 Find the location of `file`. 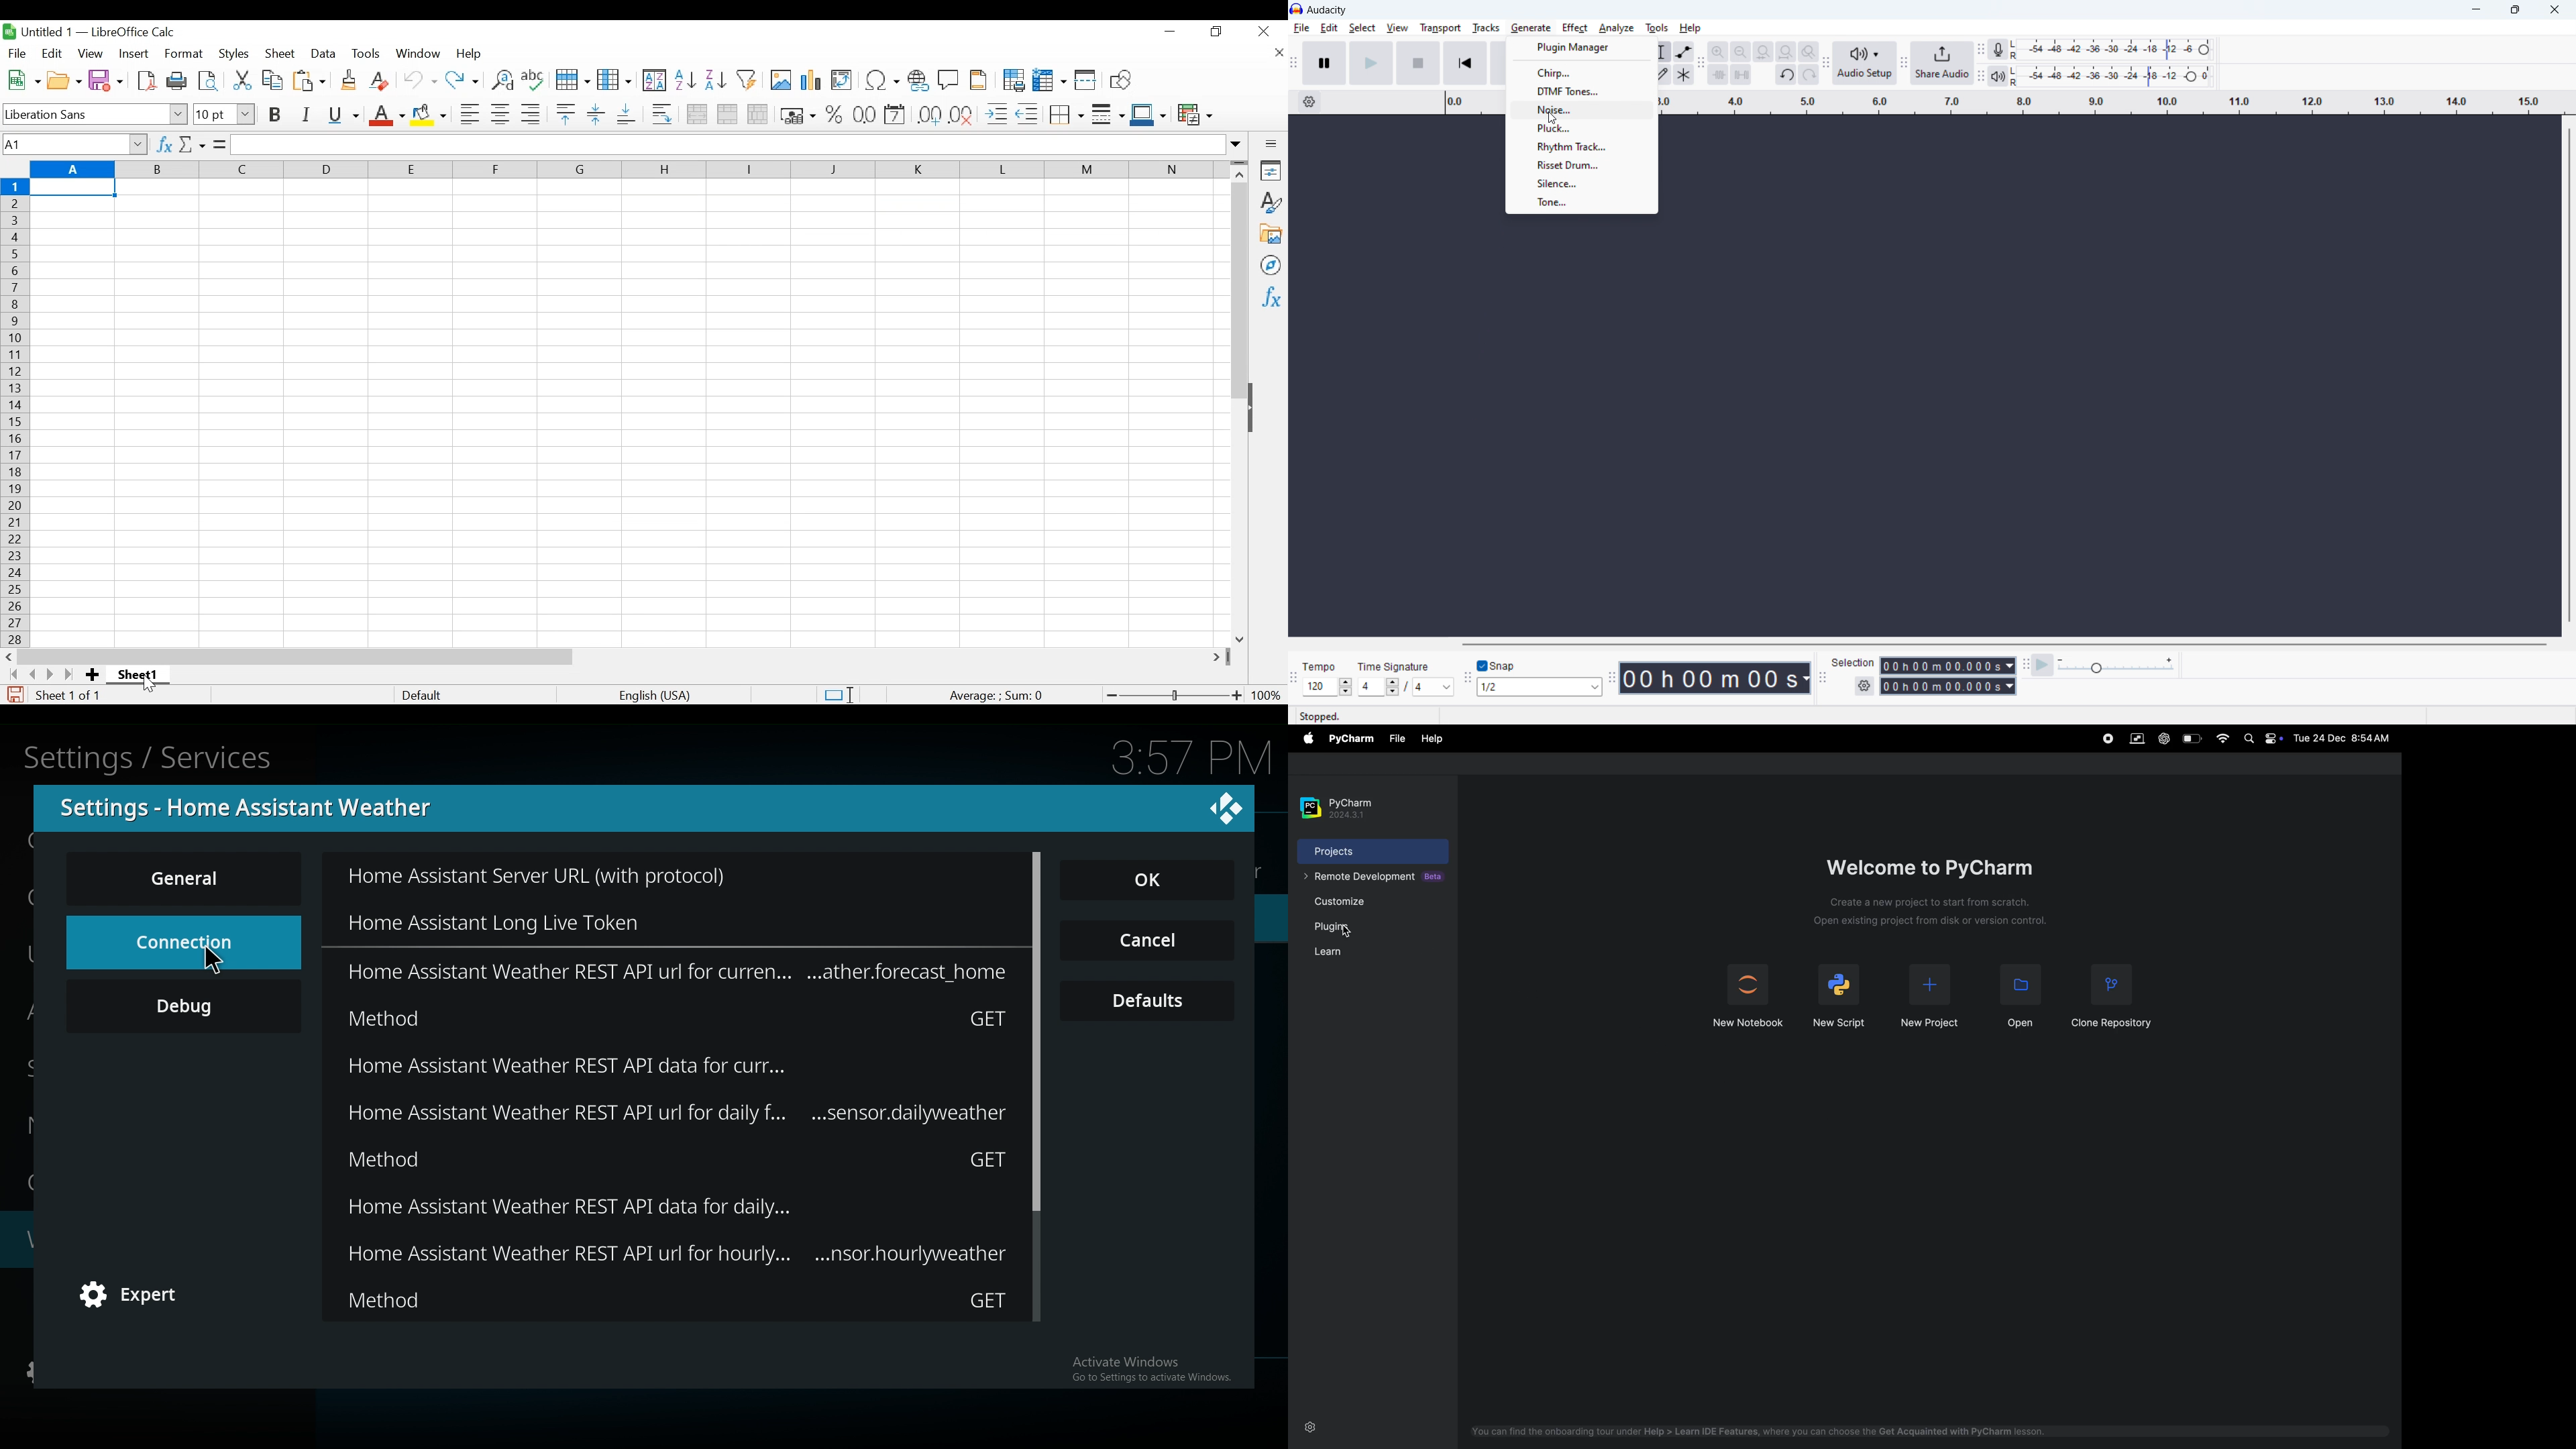

file is located at coordinates (1301, 28).